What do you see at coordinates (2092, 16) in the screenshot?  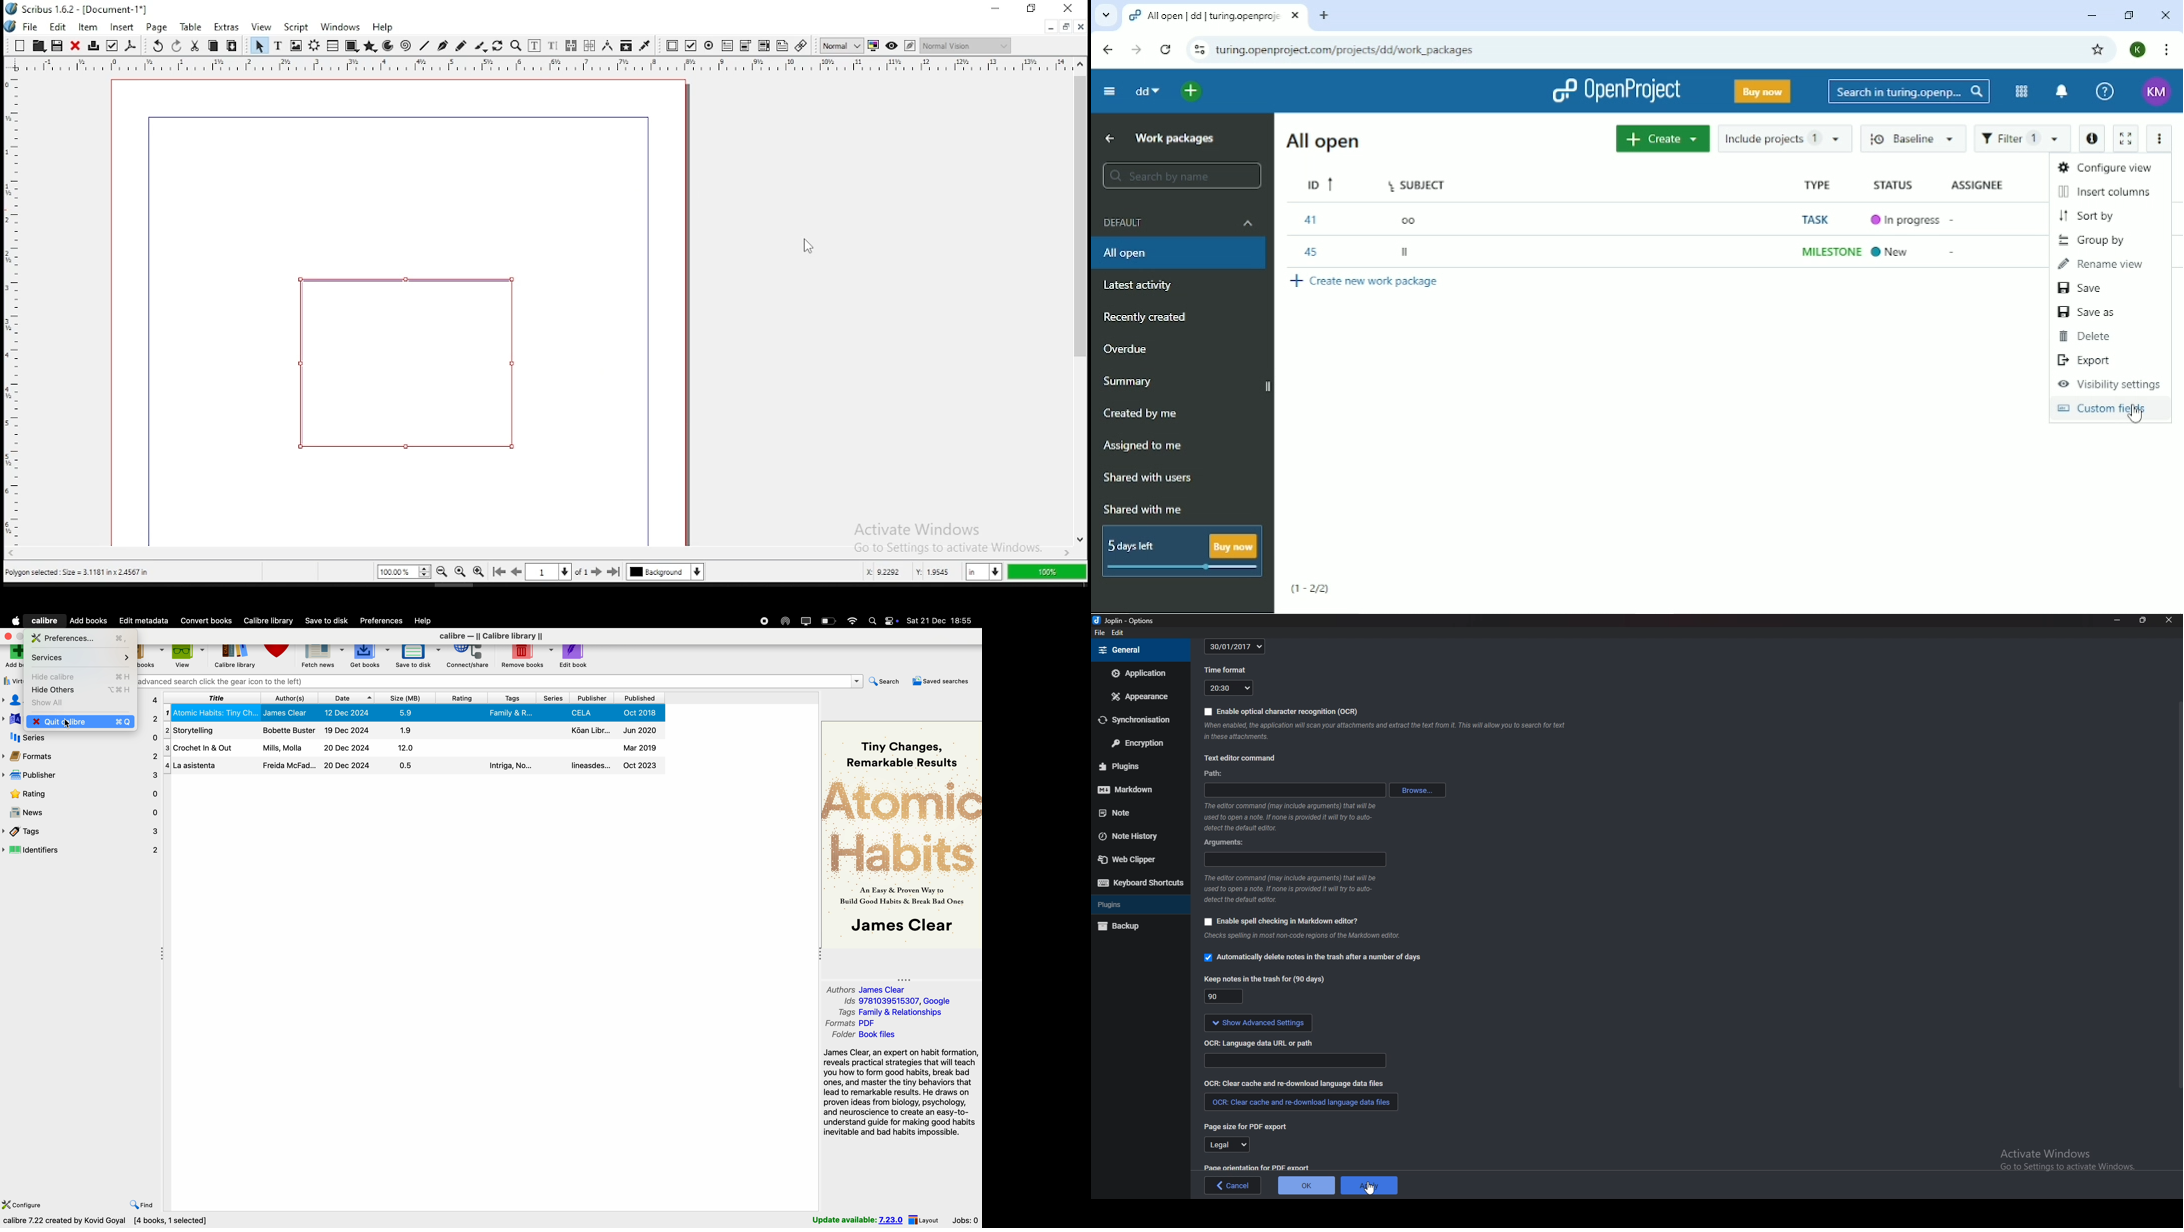 I see `Minimize` at bounding box center [2092, 16].